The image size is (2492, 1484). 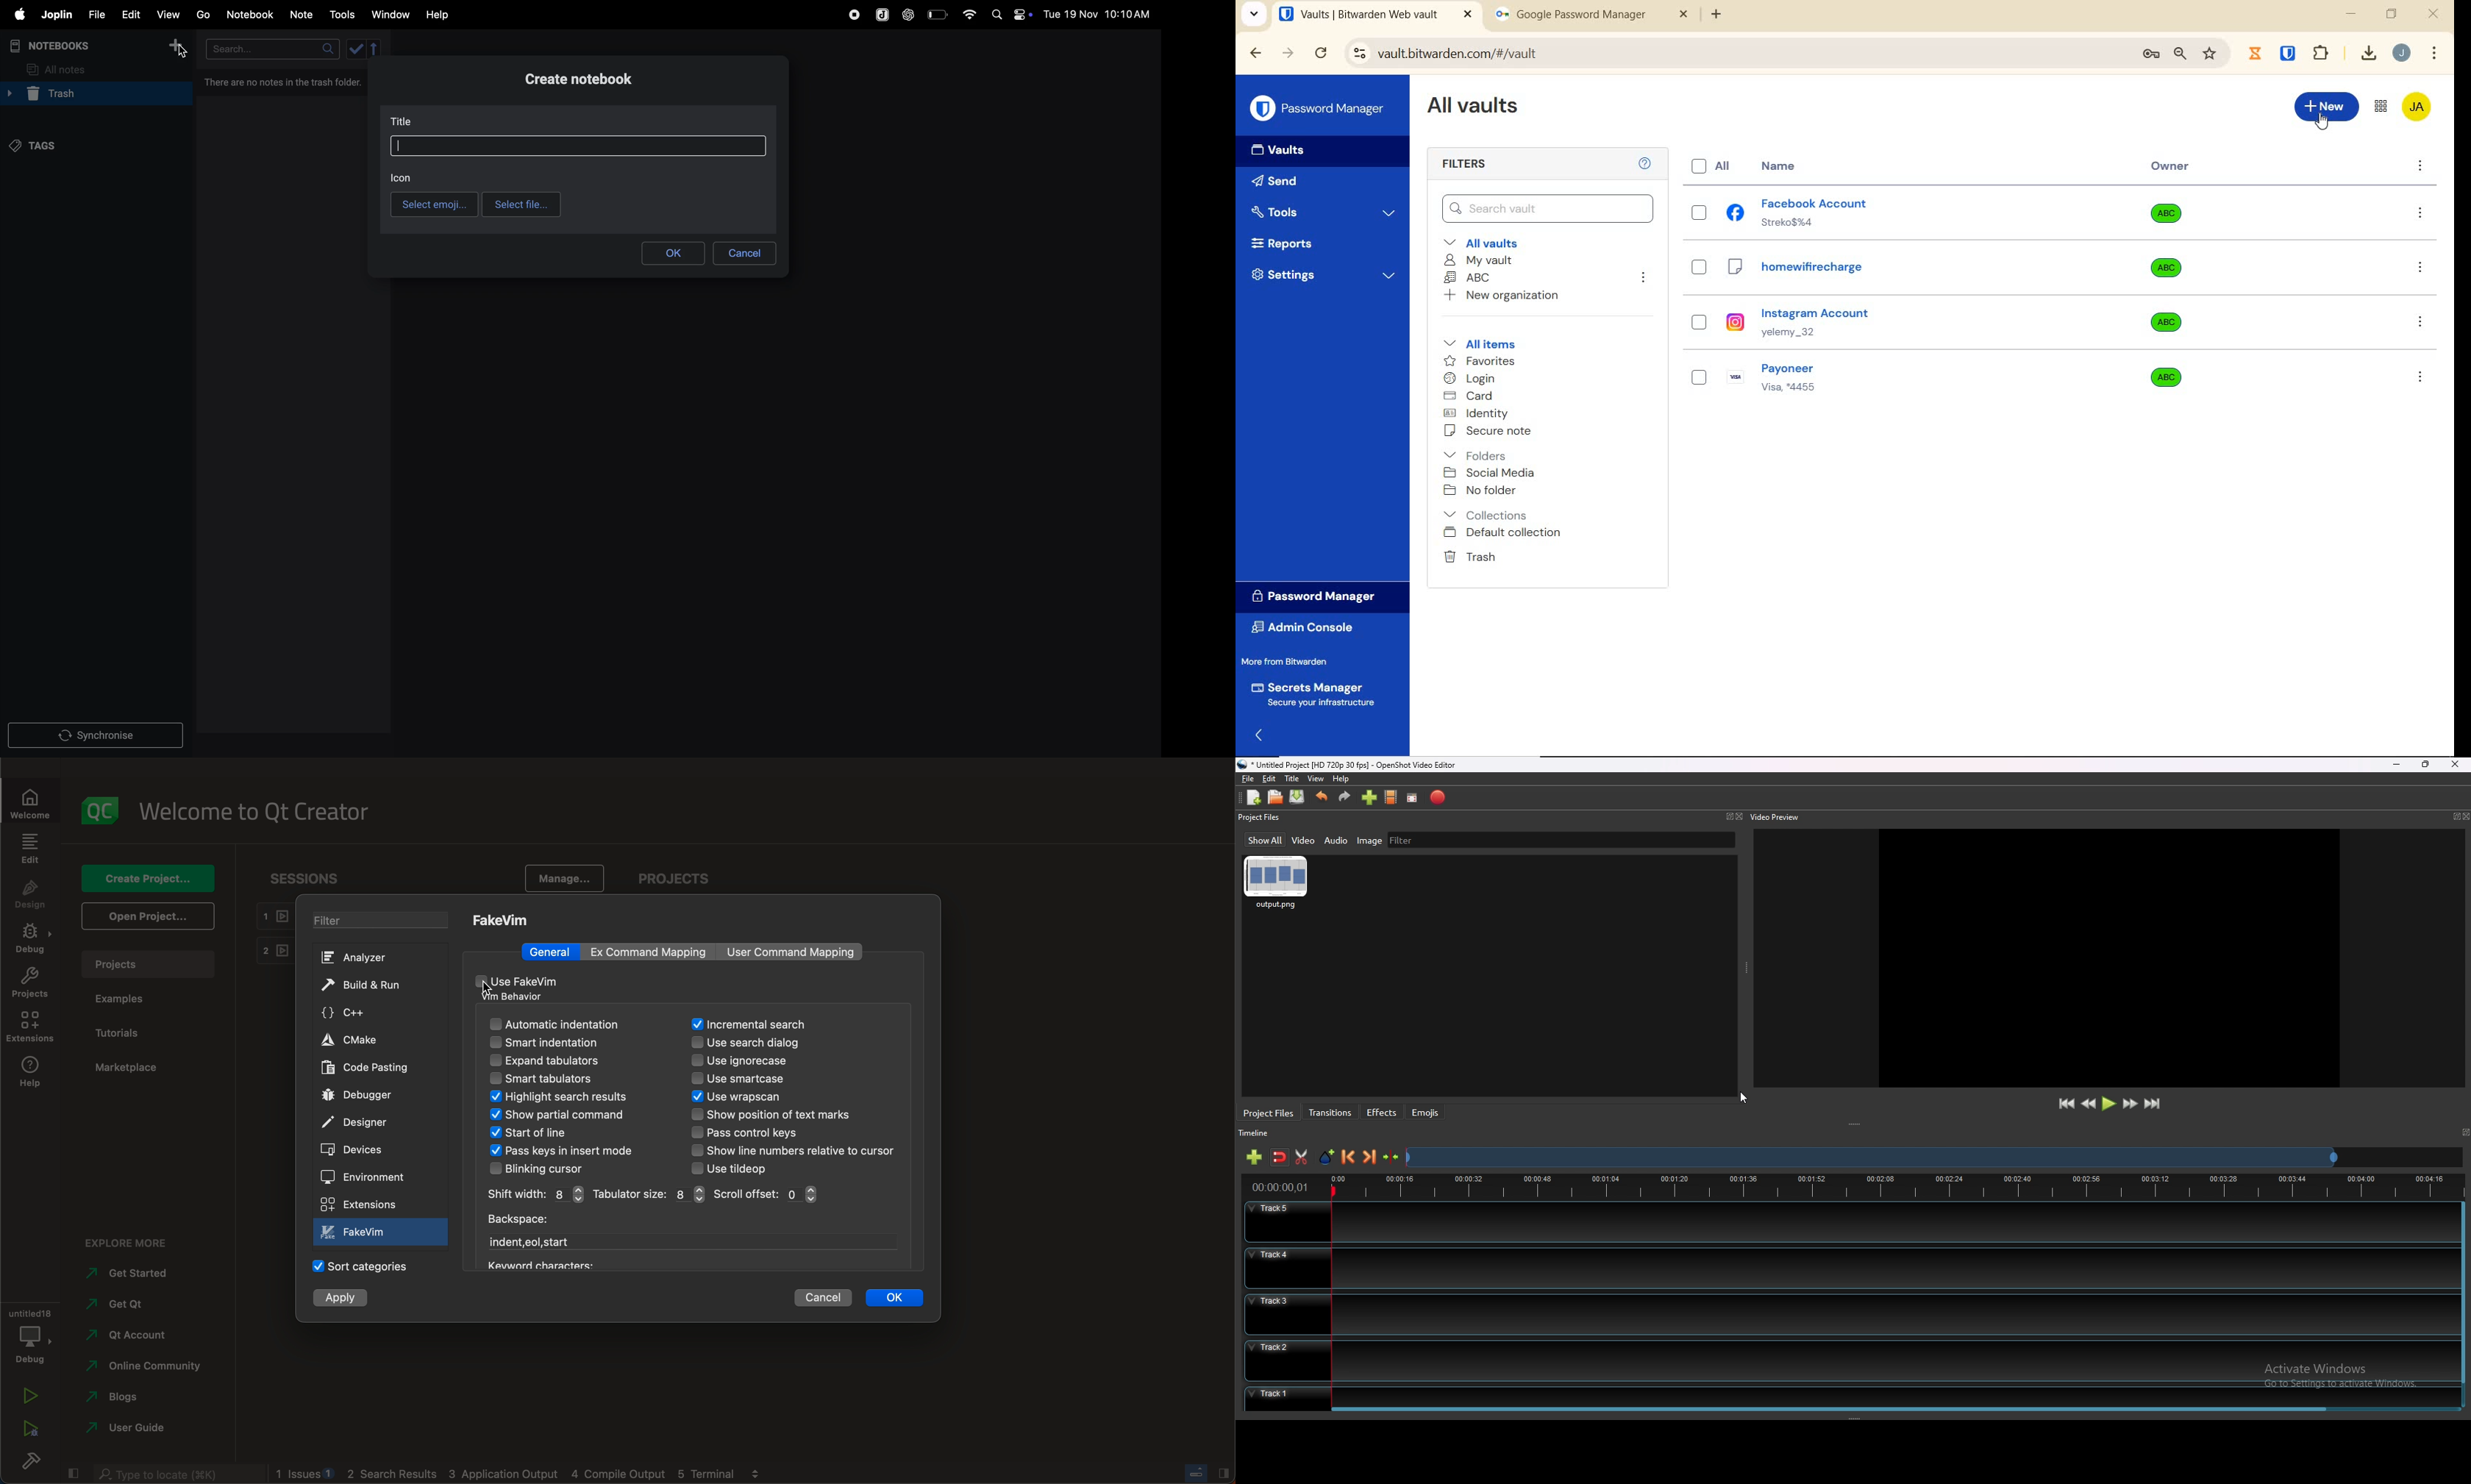 What do you see at coordinates (1735, 54) in the screenshot?
I see `address bar` at bounding box center [1735, 54].